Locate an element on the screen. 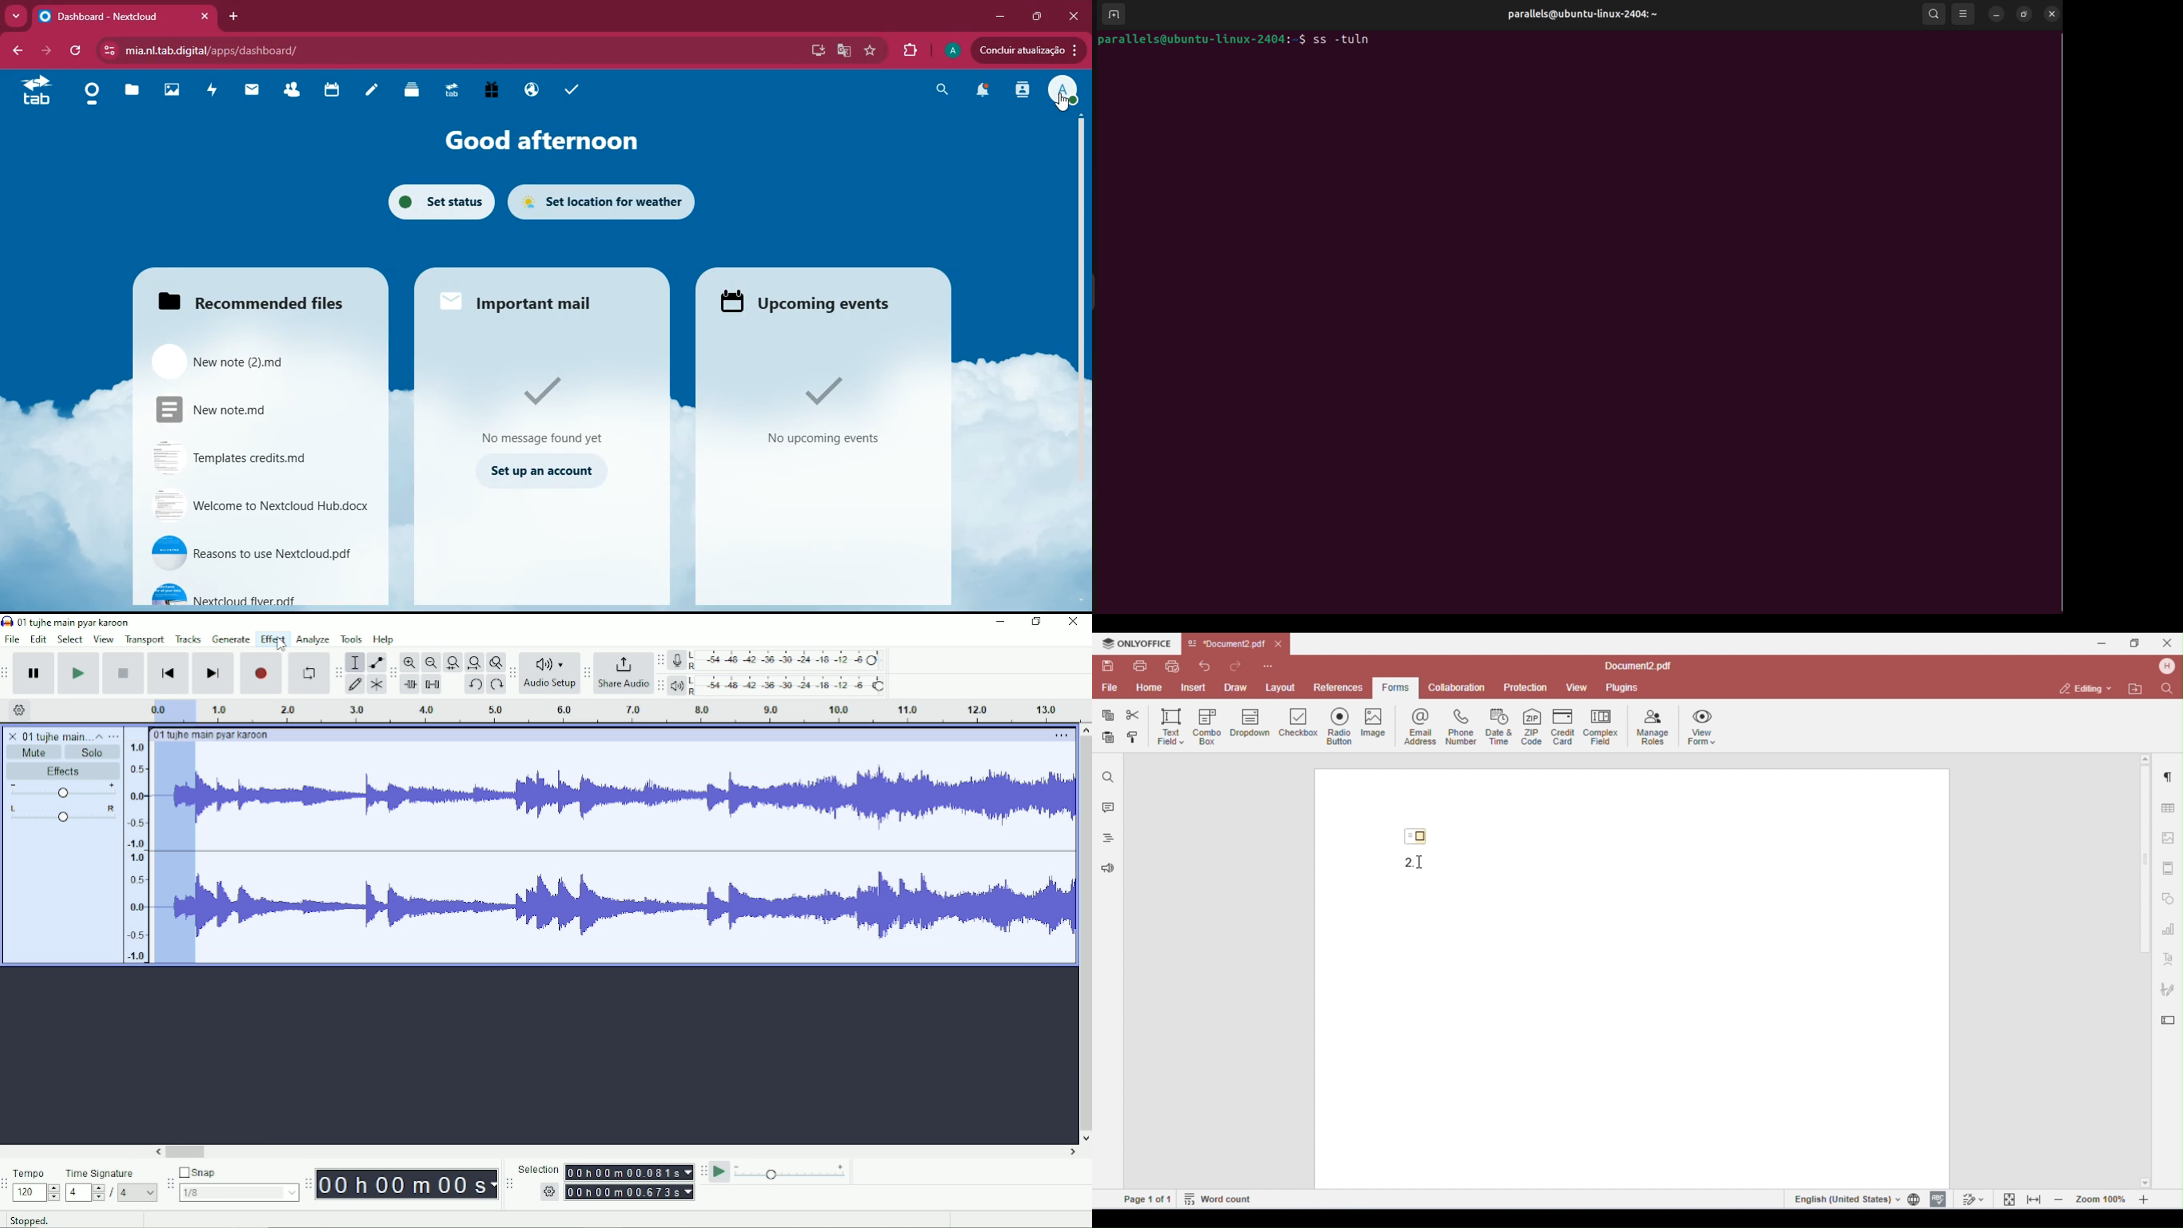  Tracks is located at coordinates (189, 638).